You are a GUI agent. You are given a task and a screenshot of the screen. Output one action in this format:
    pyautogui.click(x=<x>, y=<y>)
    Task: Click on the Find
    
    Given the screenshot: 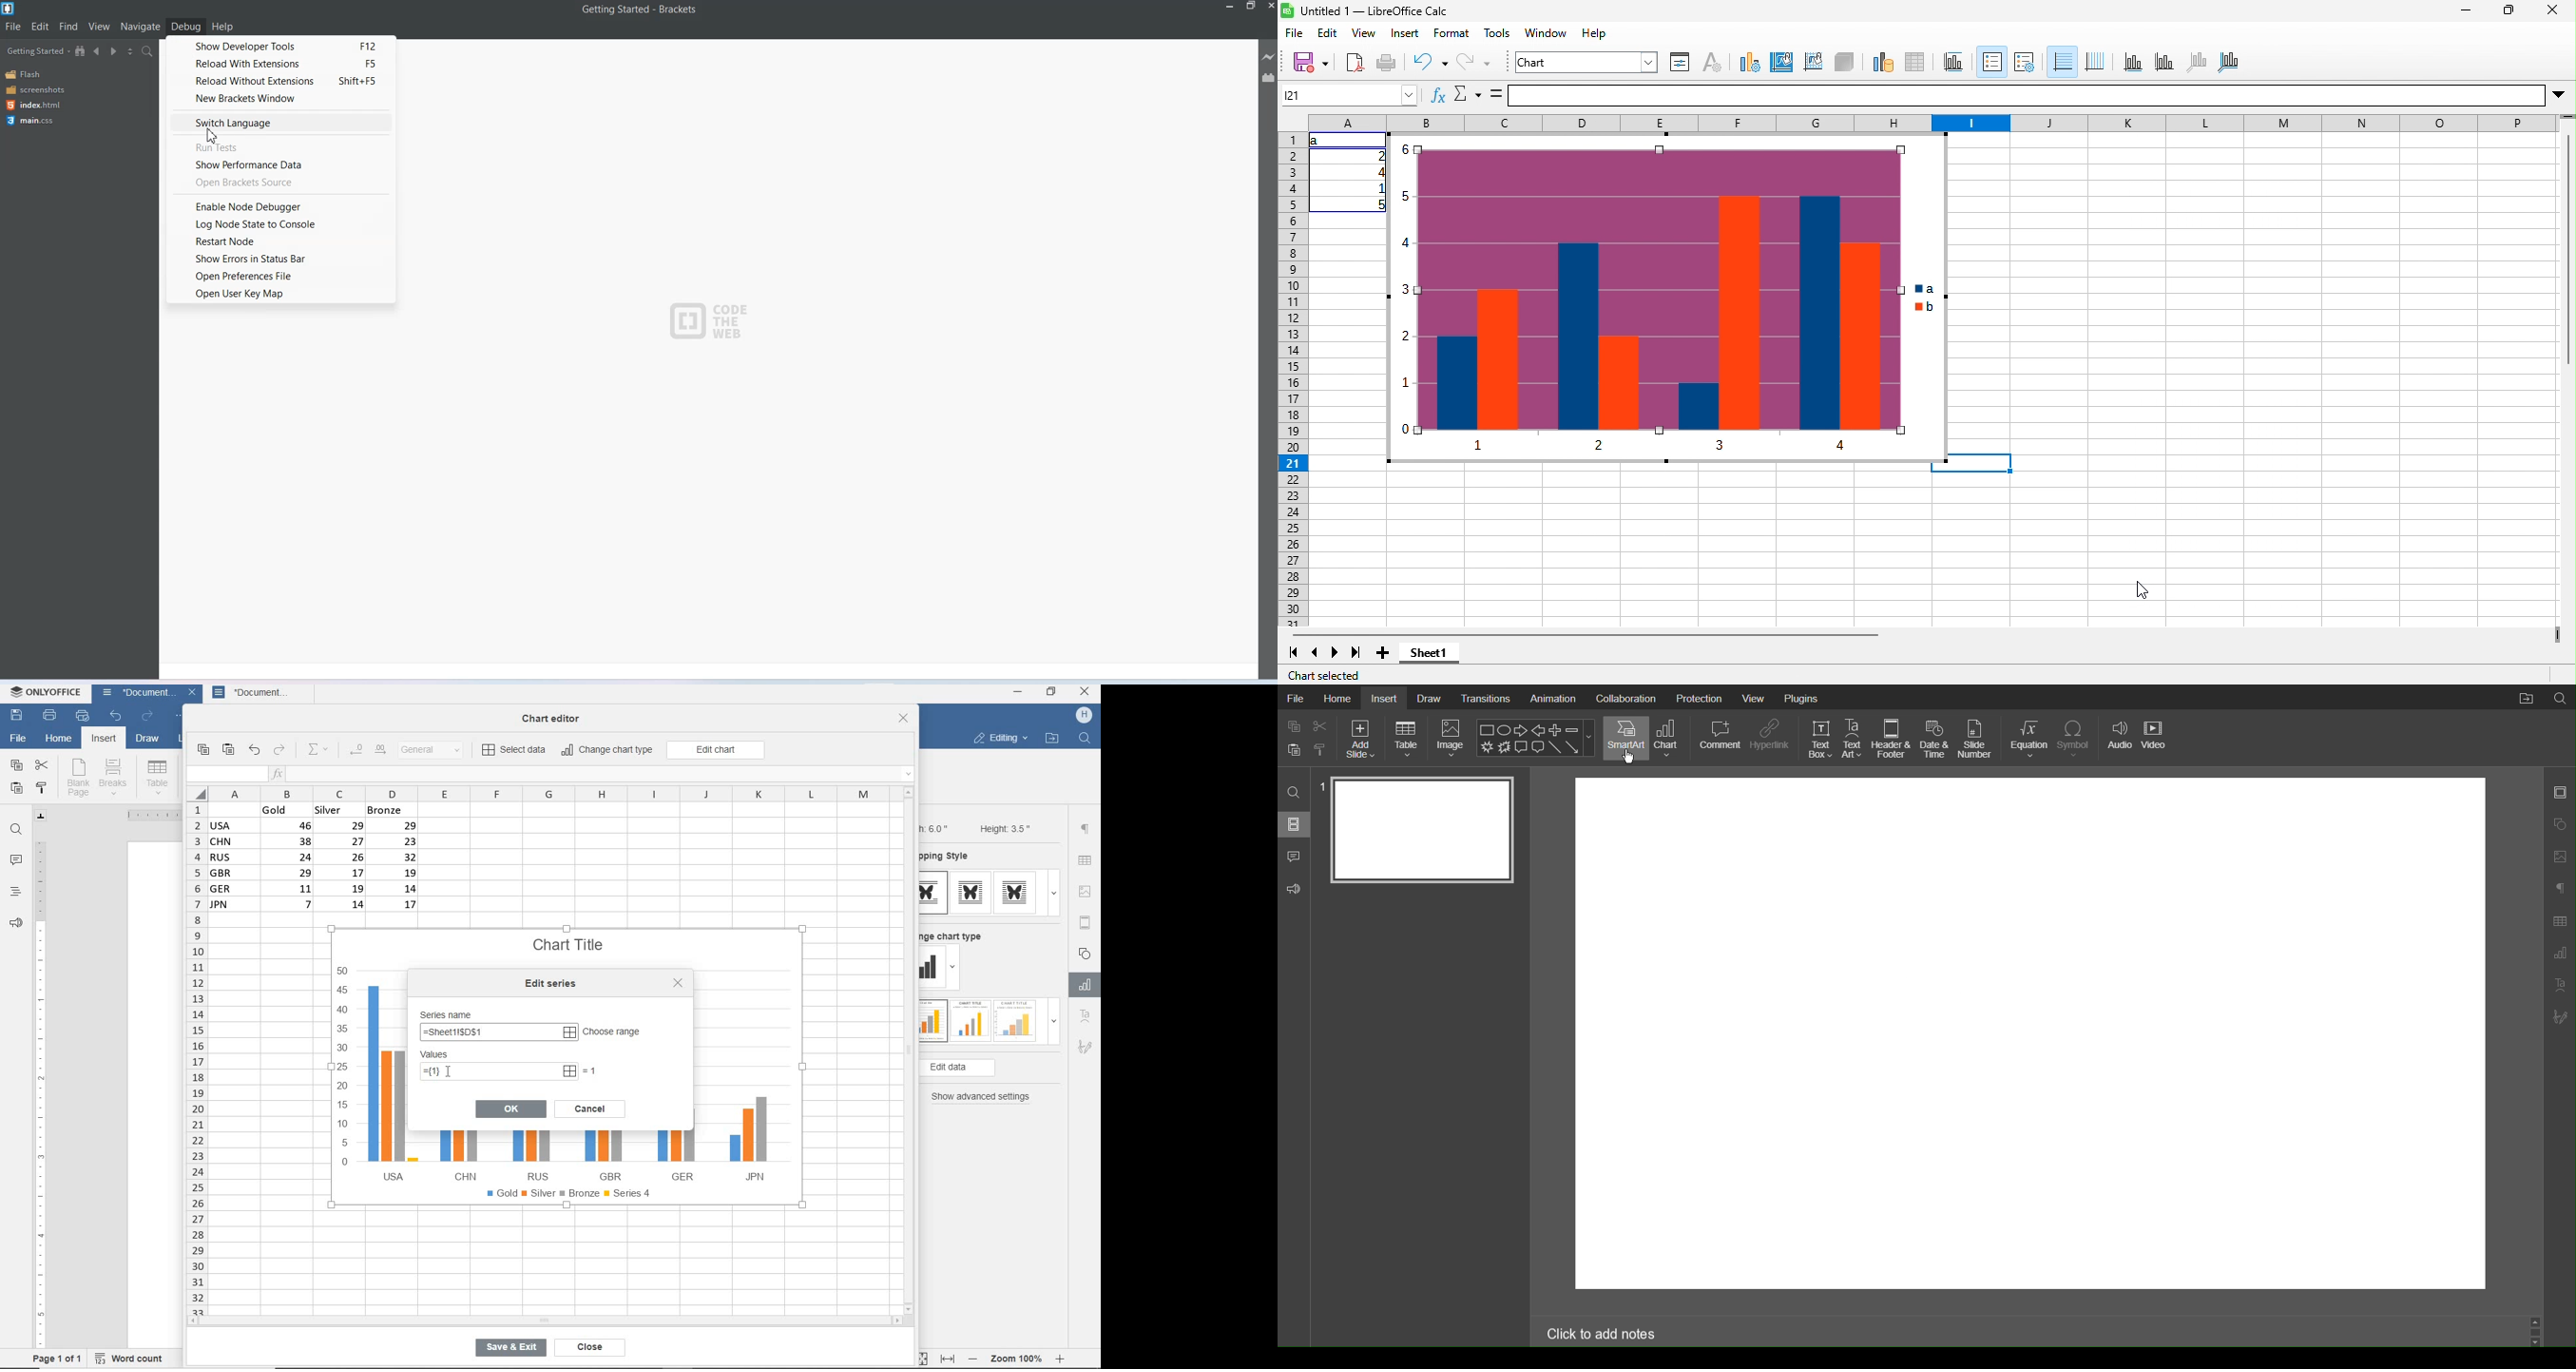 What is the action you would take?
    pyautogui.click(x=69, y=27)
    